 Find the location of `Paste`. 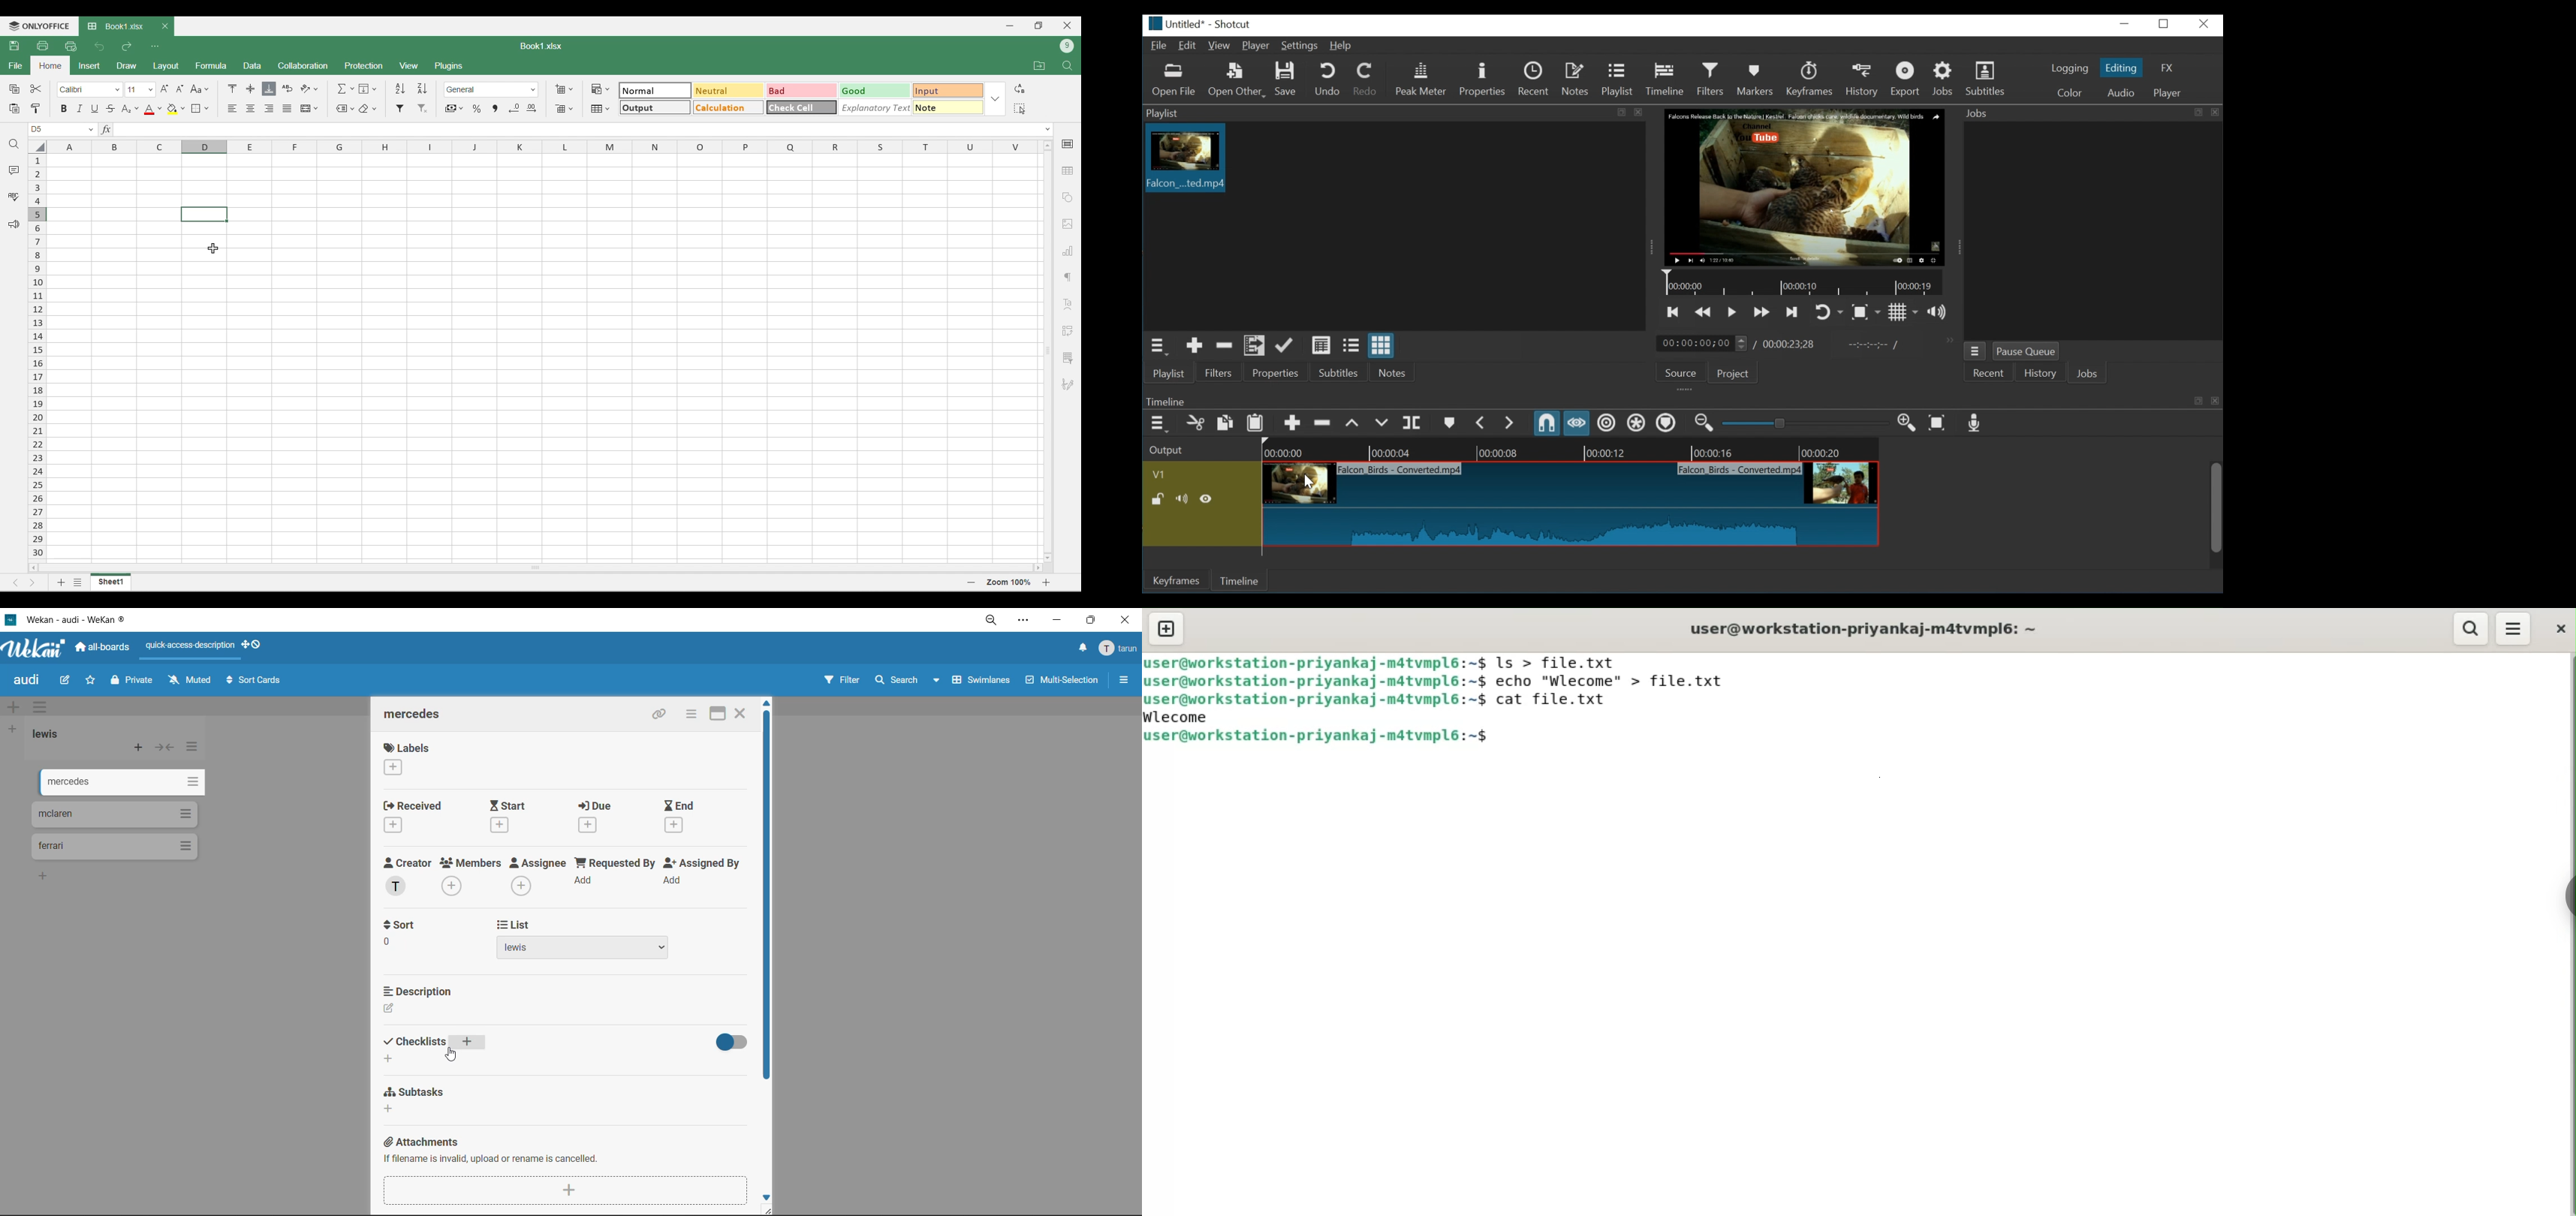

Paste is located at coordinates (14, 109).